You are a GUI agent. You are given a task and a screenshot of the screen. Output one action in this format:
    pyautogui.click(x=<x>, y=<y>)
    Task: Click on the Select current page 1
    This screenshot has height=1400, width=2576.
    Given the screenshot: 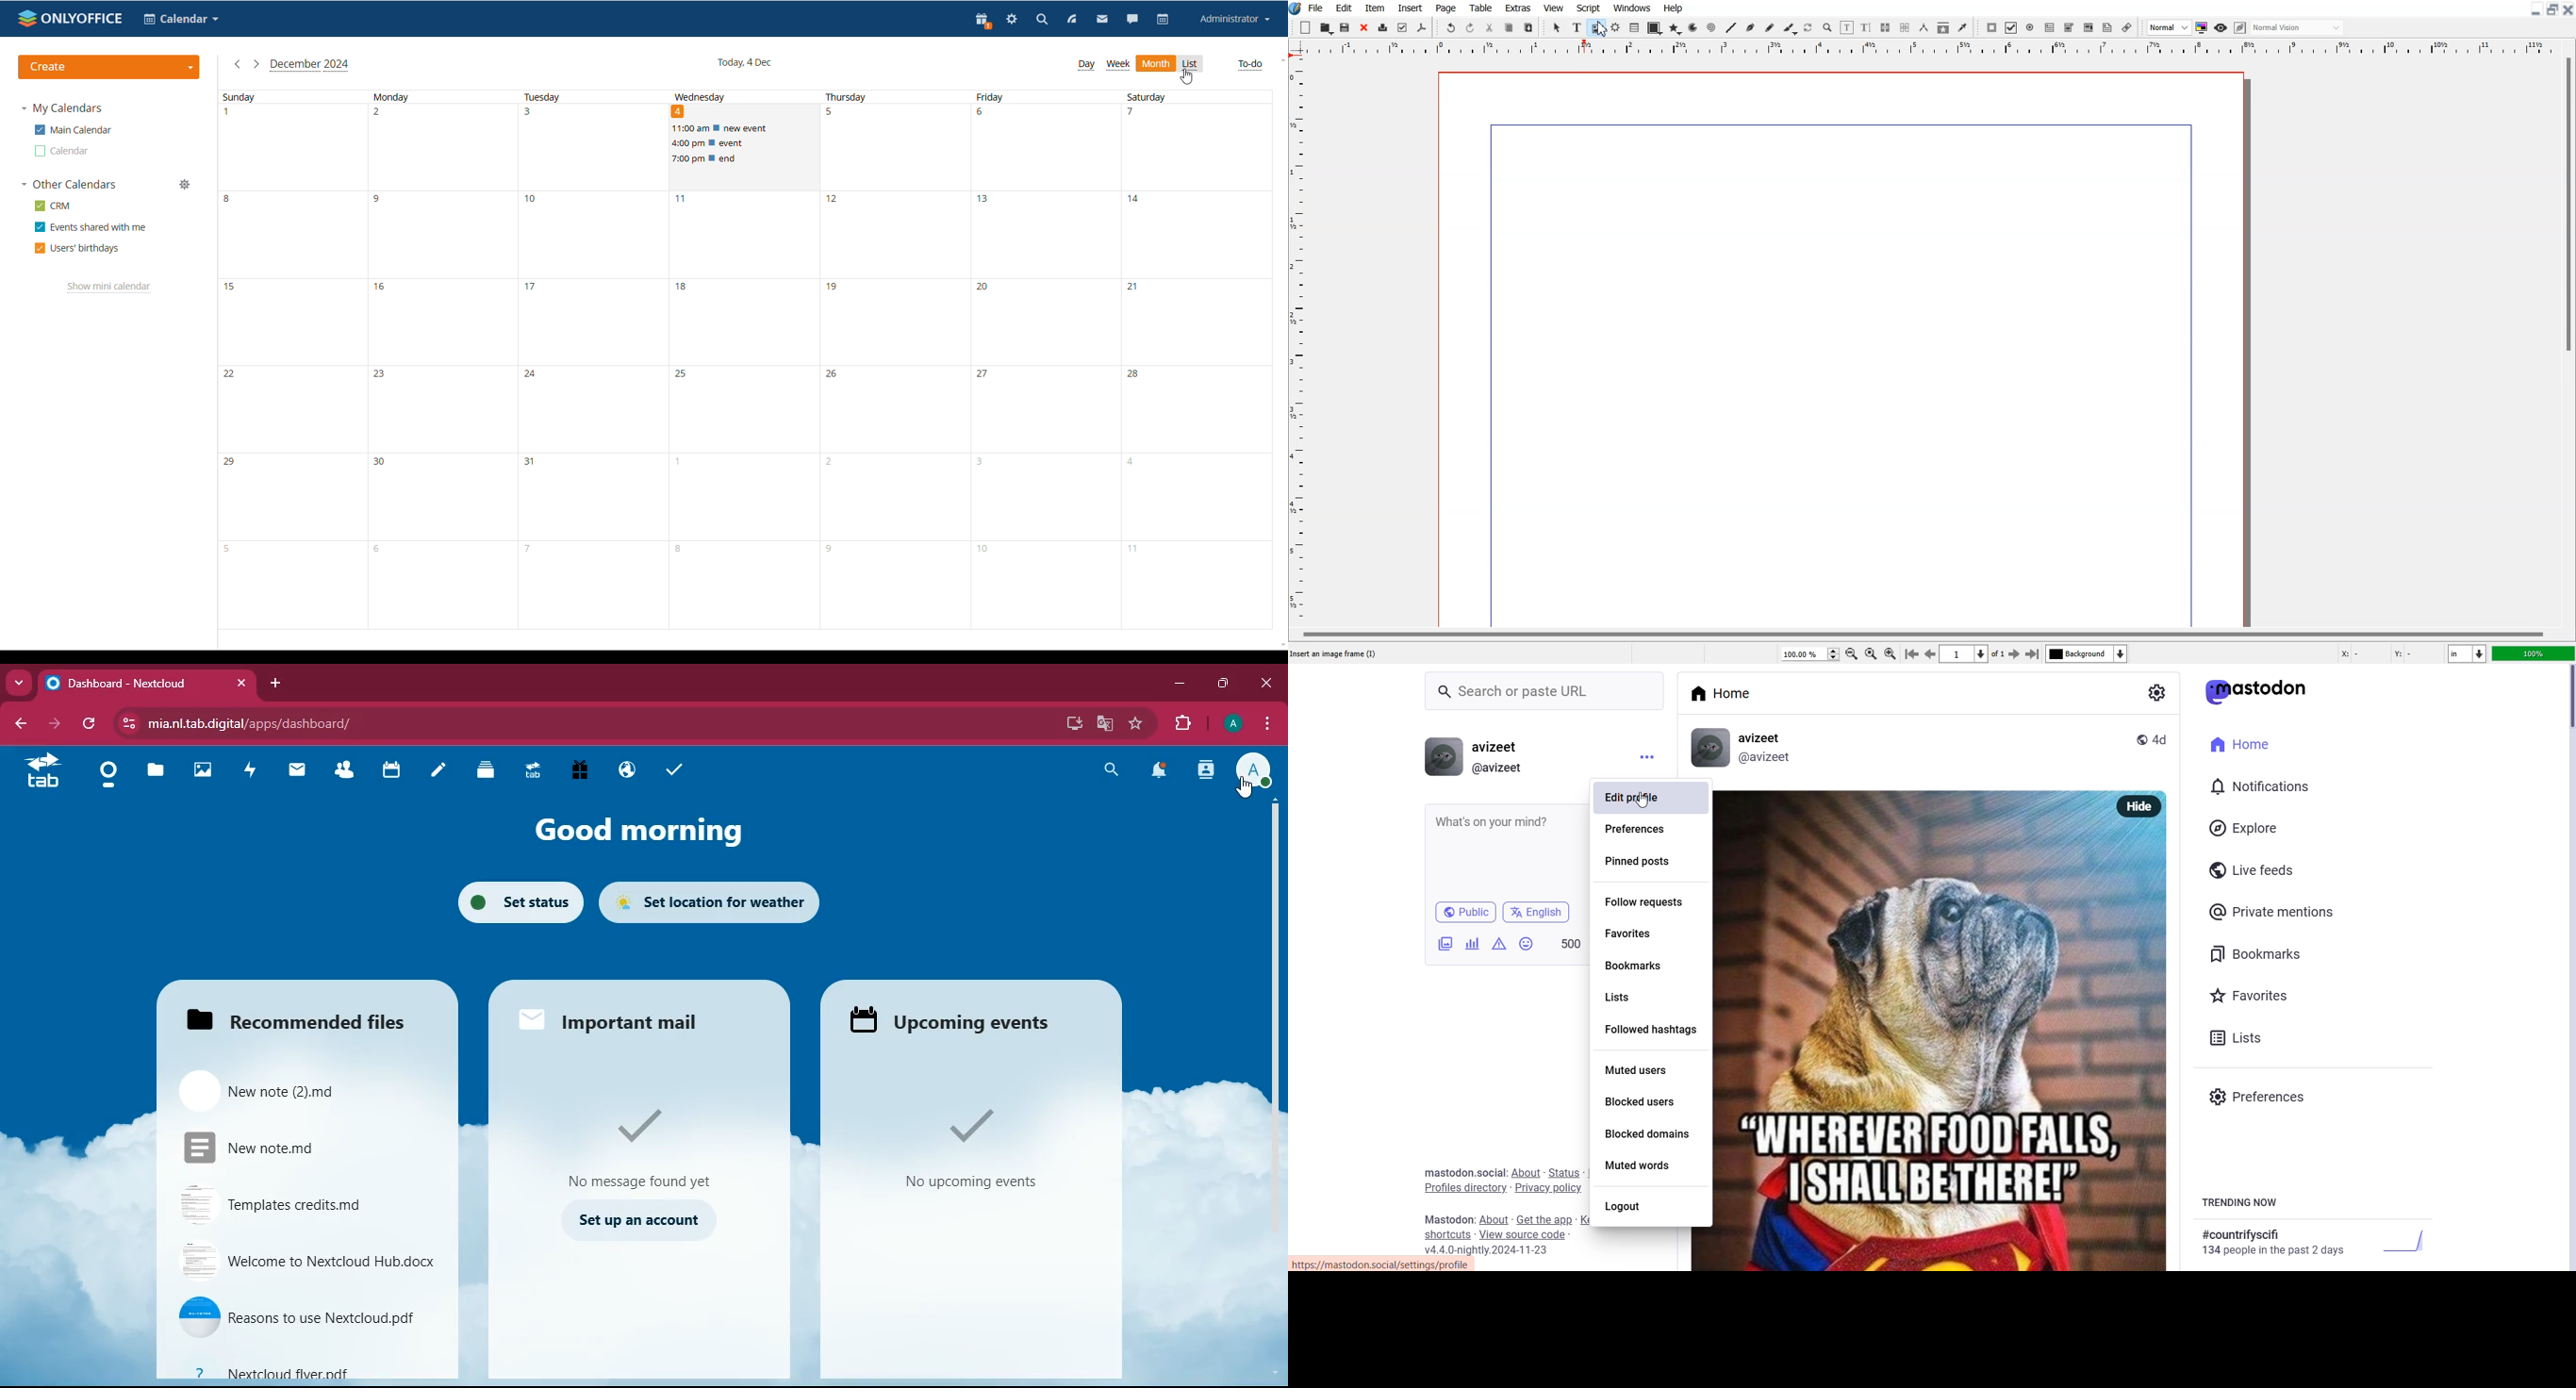 What is the action you would take?
    pyautogui.click(x=1974, y=654)
    